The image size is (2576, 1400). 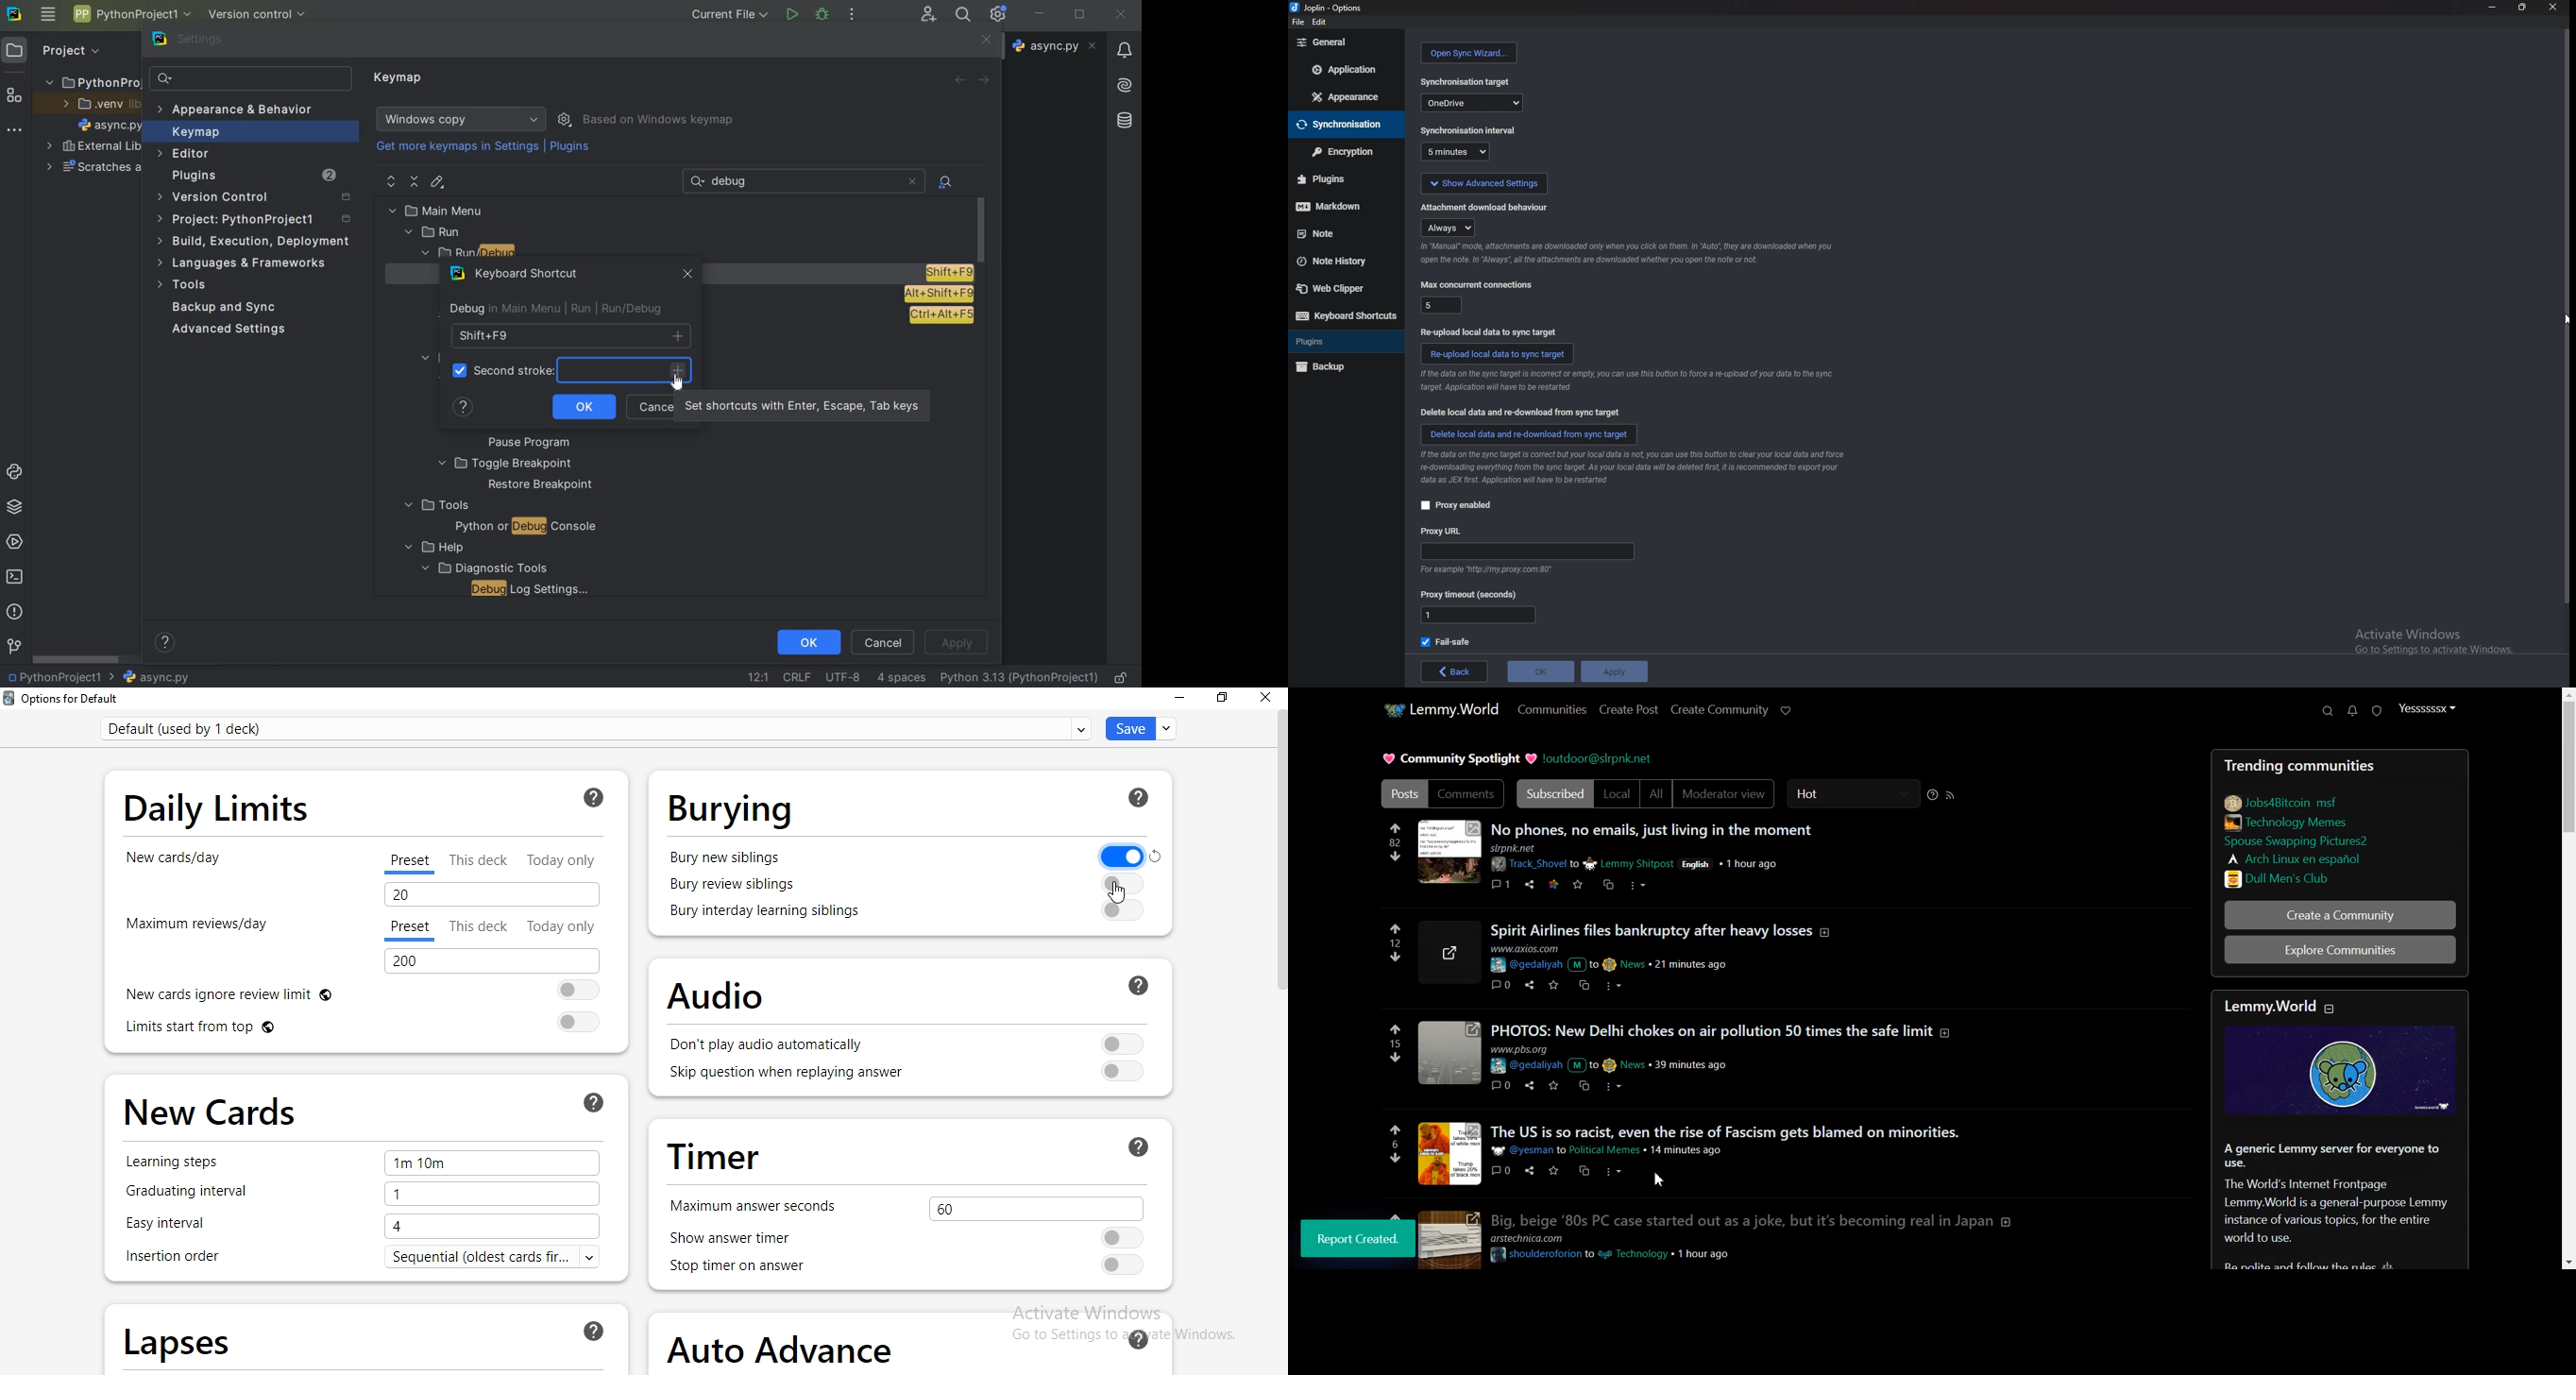 I want to click on cross post, so click(x=1582, y=985).